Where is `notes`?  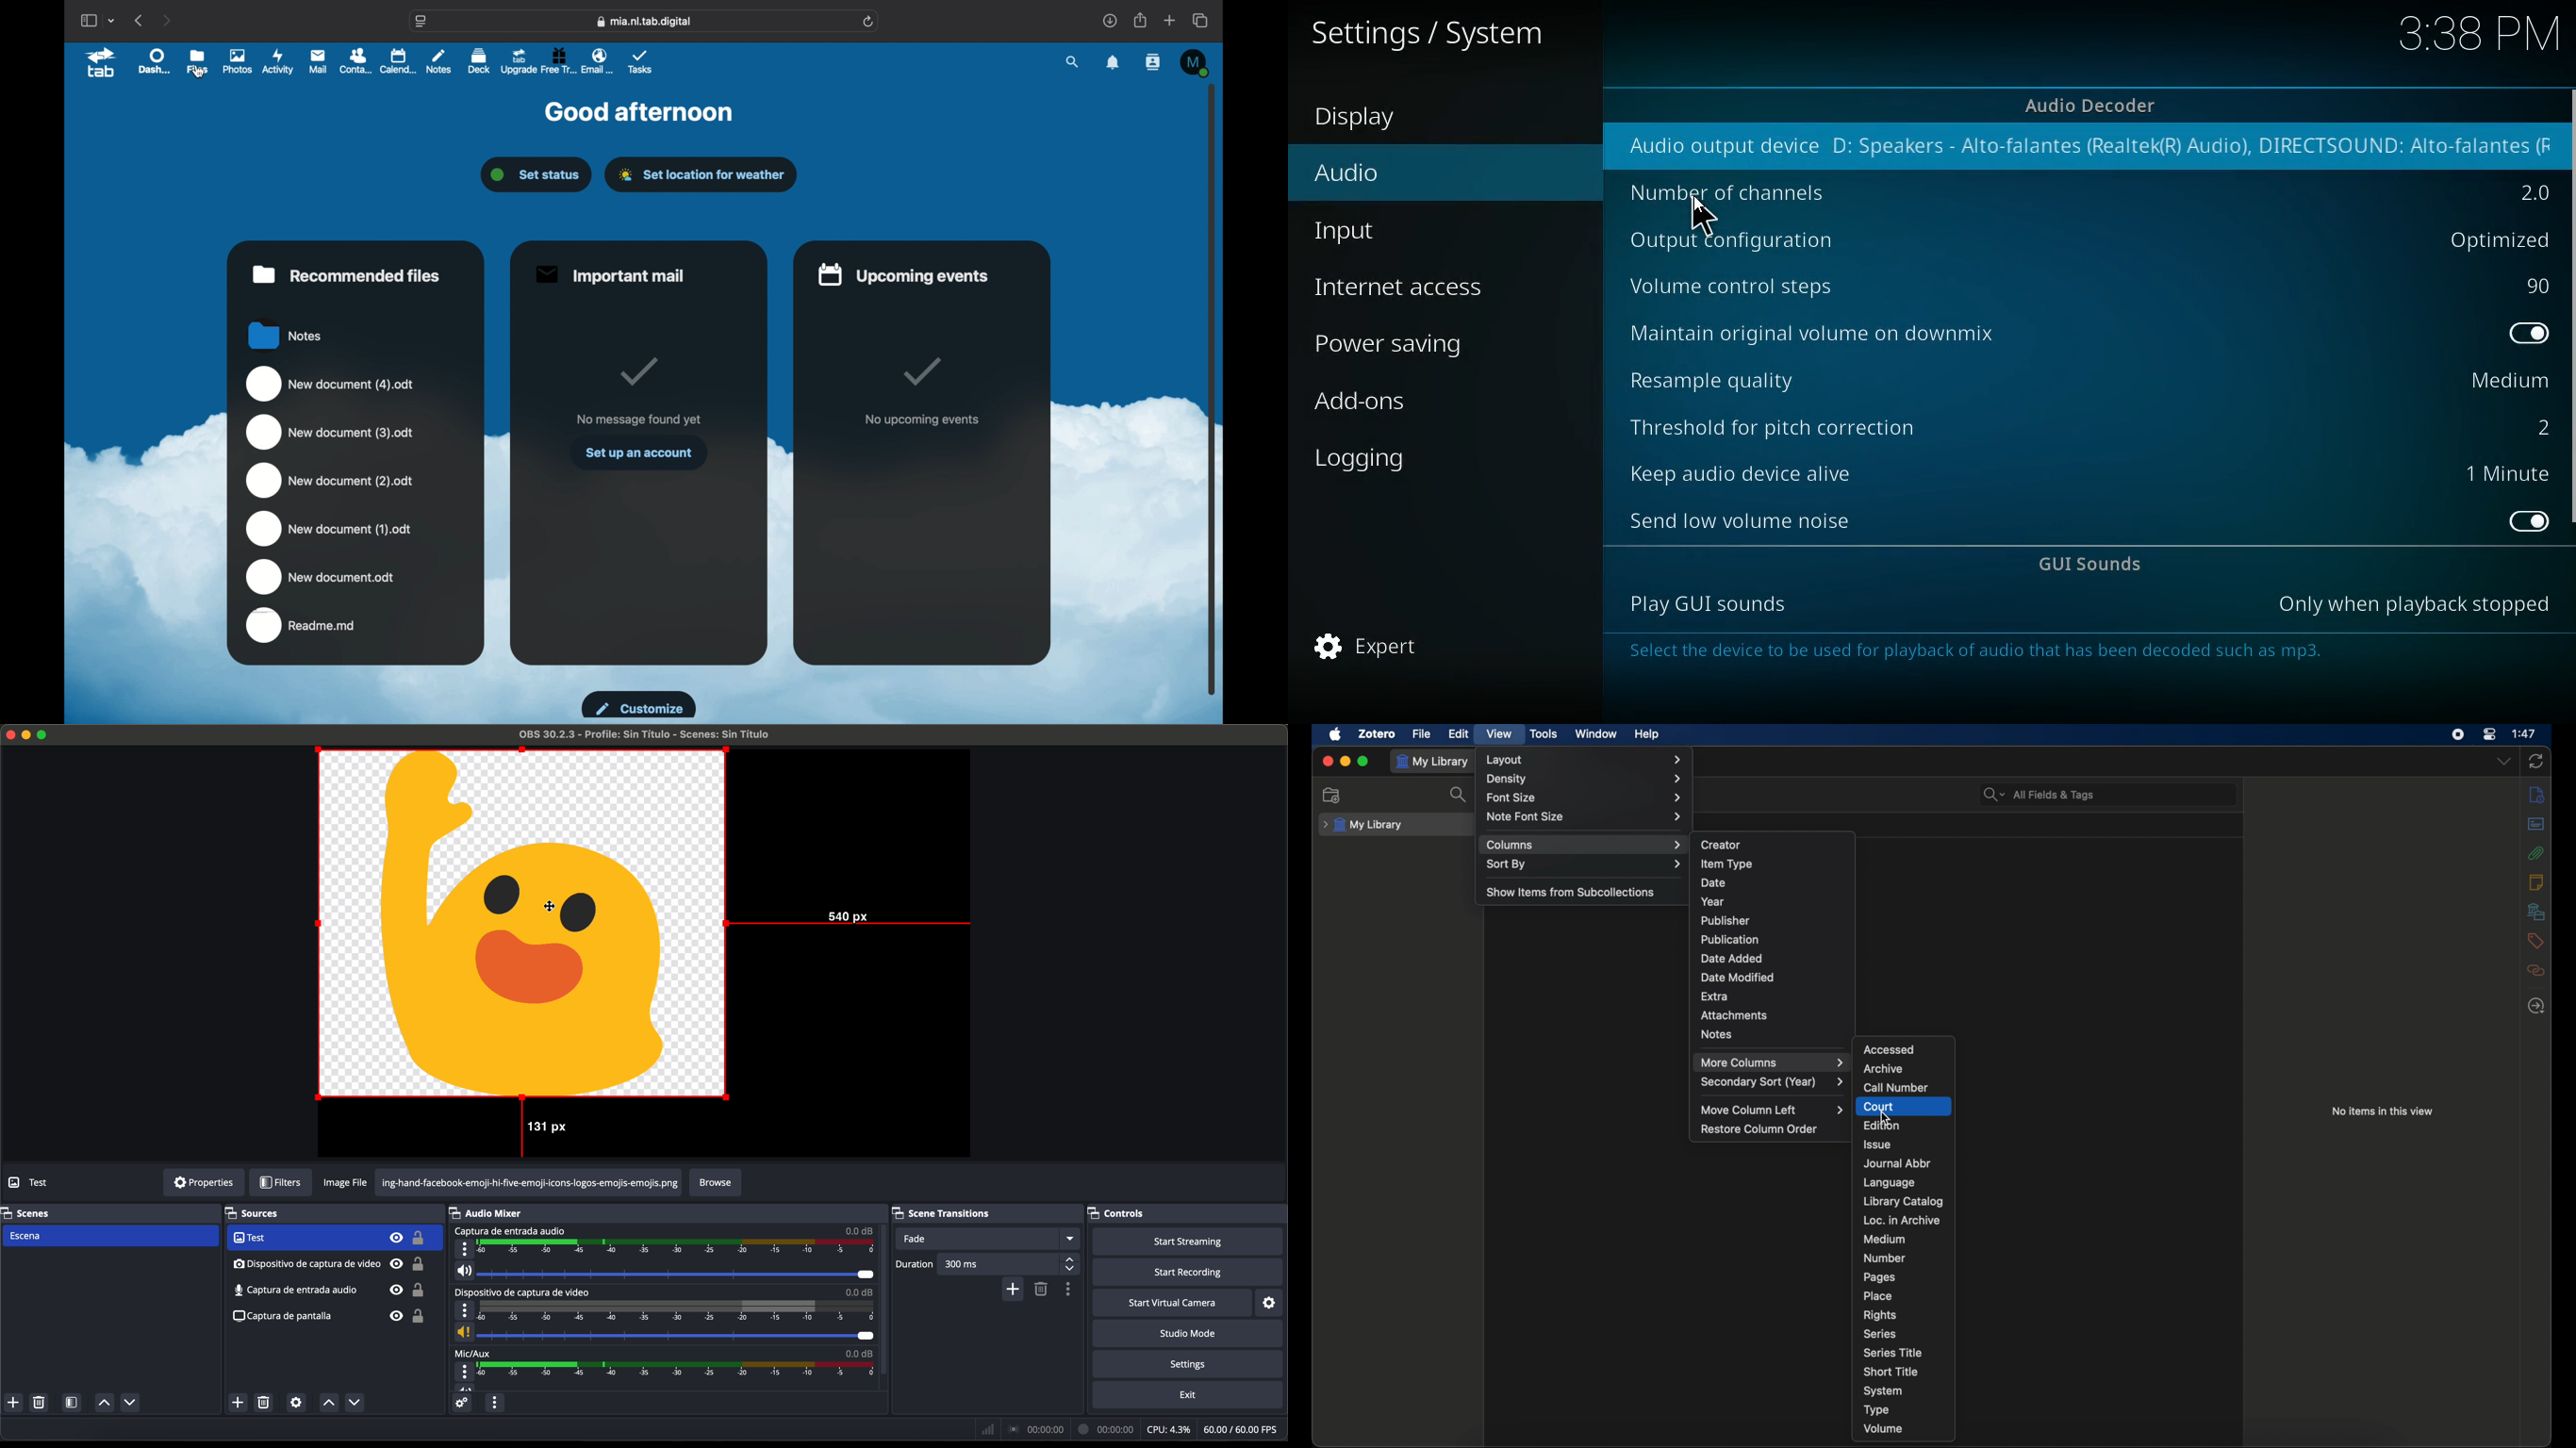
notes is located at coordinates (286, 335).